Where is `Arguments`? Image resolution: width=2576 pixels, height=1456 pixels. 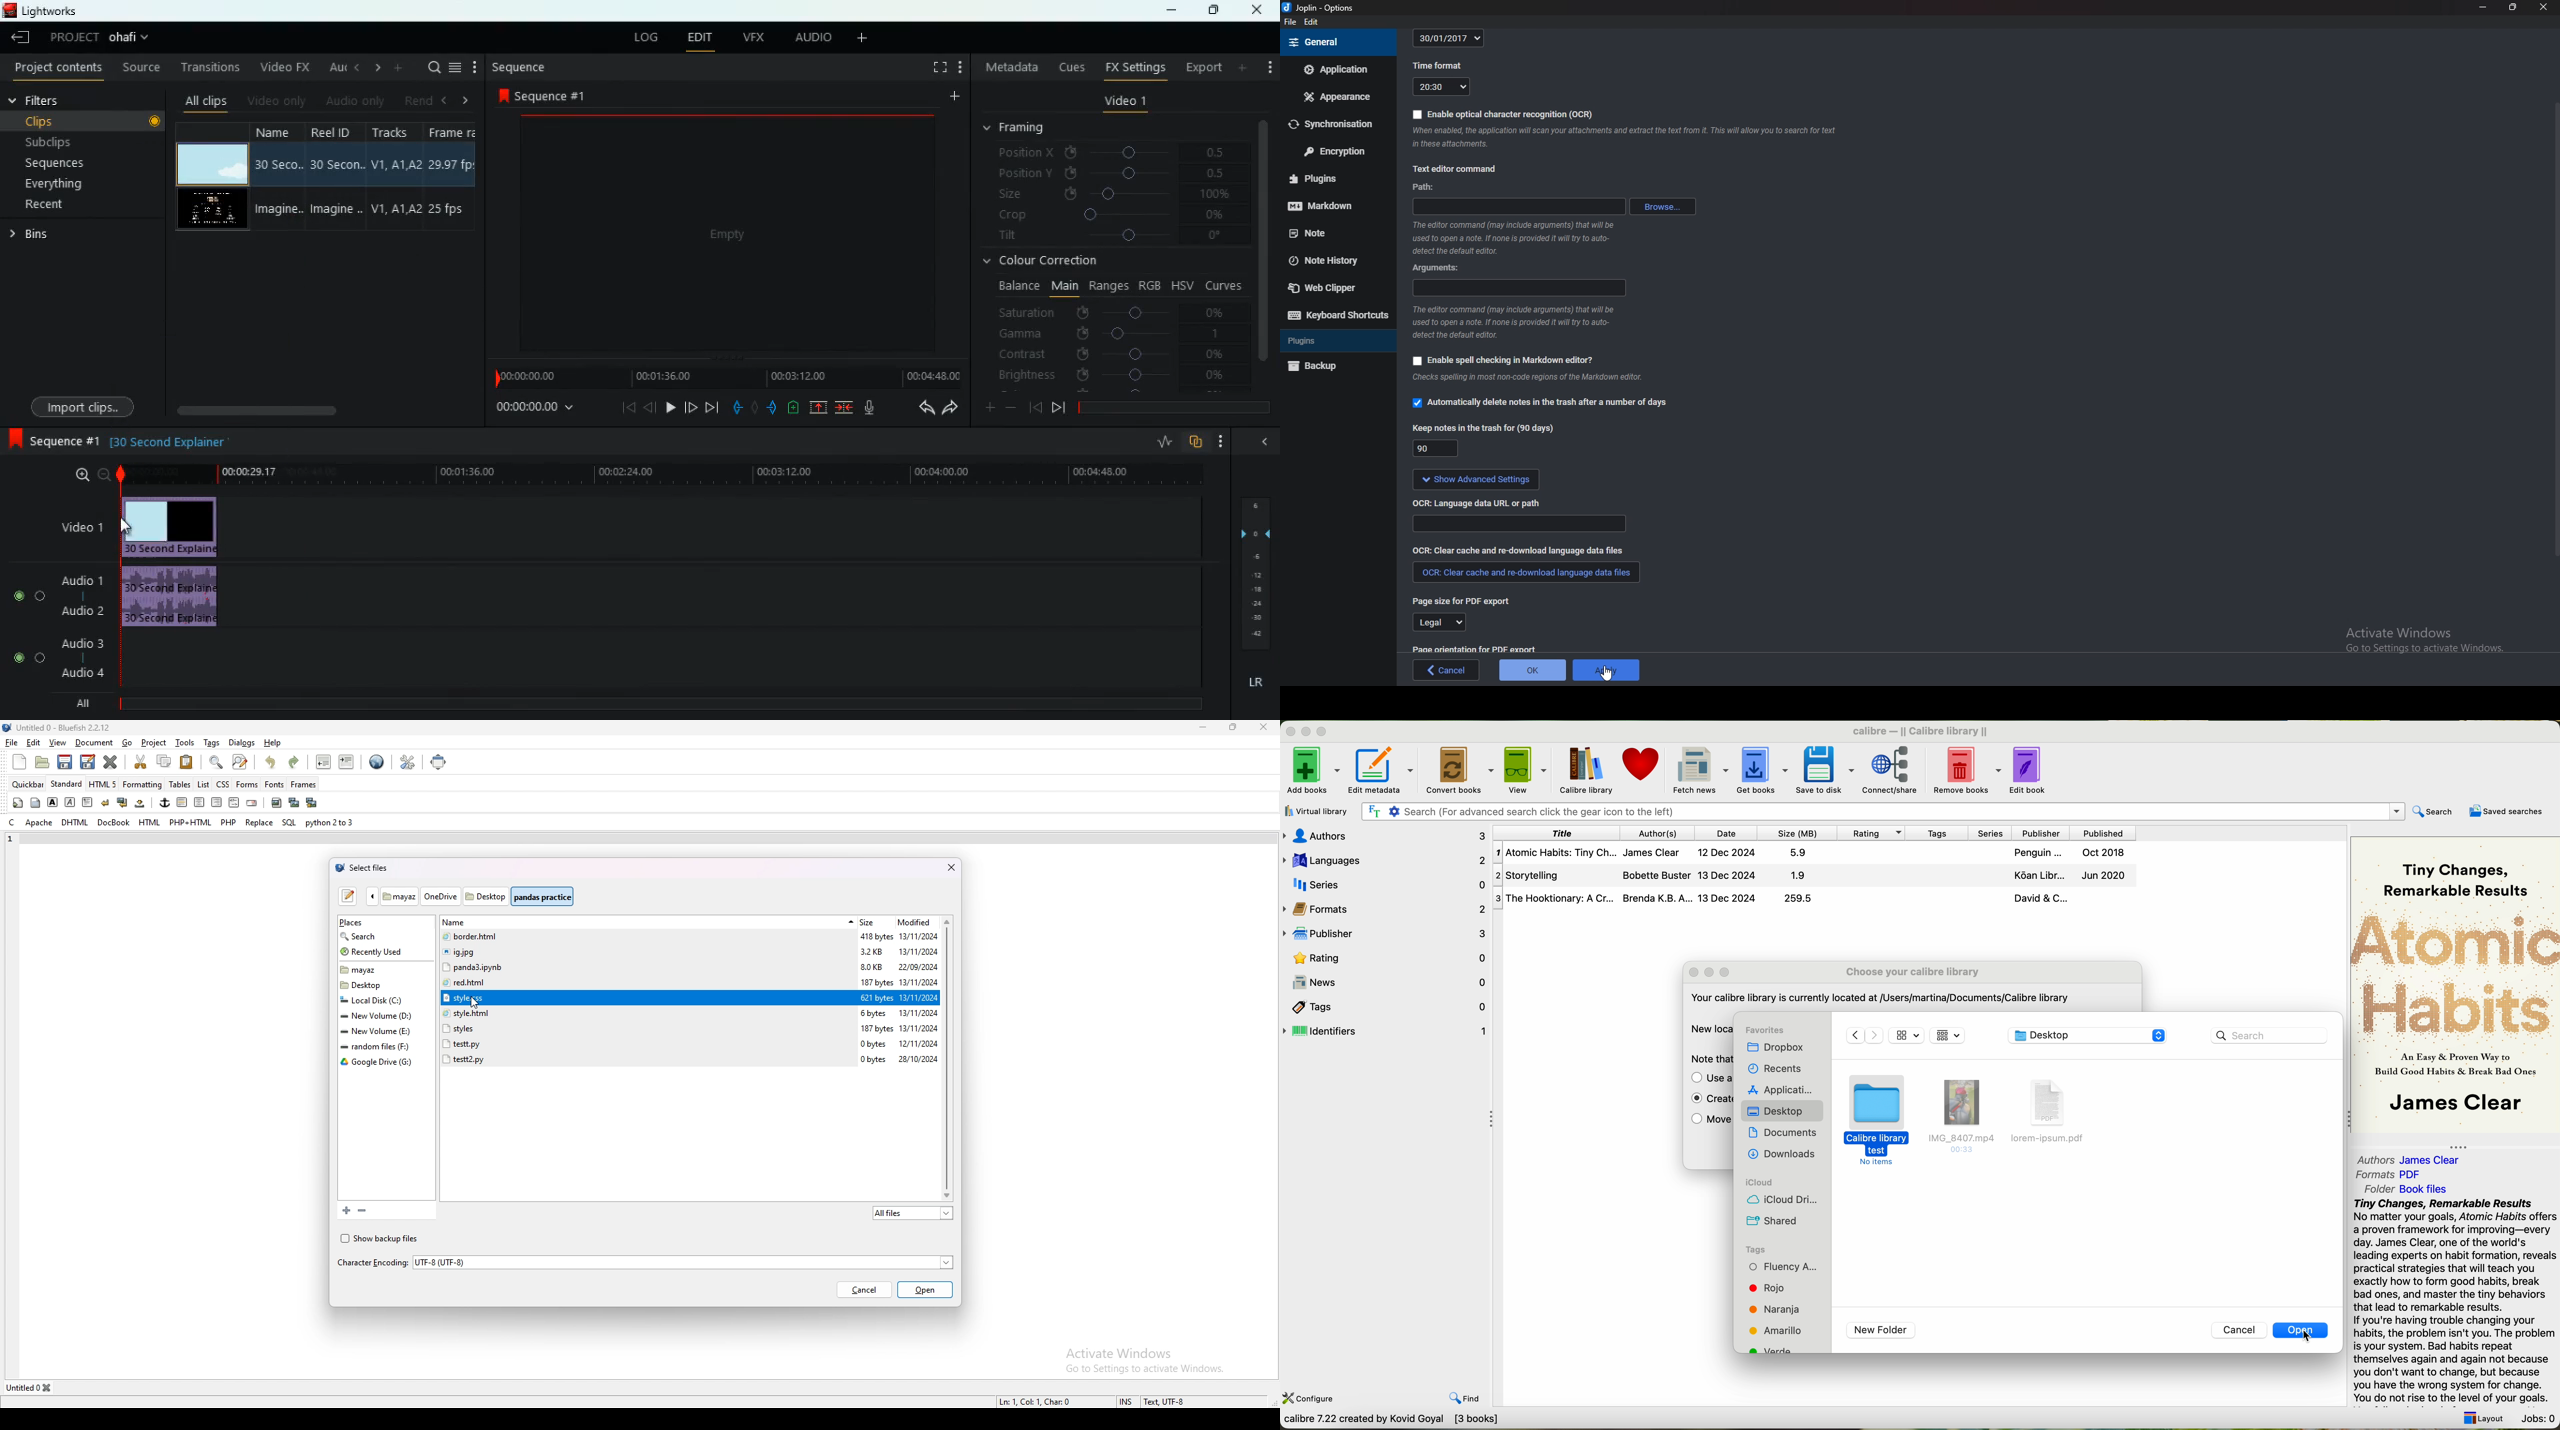
Arguments is located at coordinates (1437, 269).